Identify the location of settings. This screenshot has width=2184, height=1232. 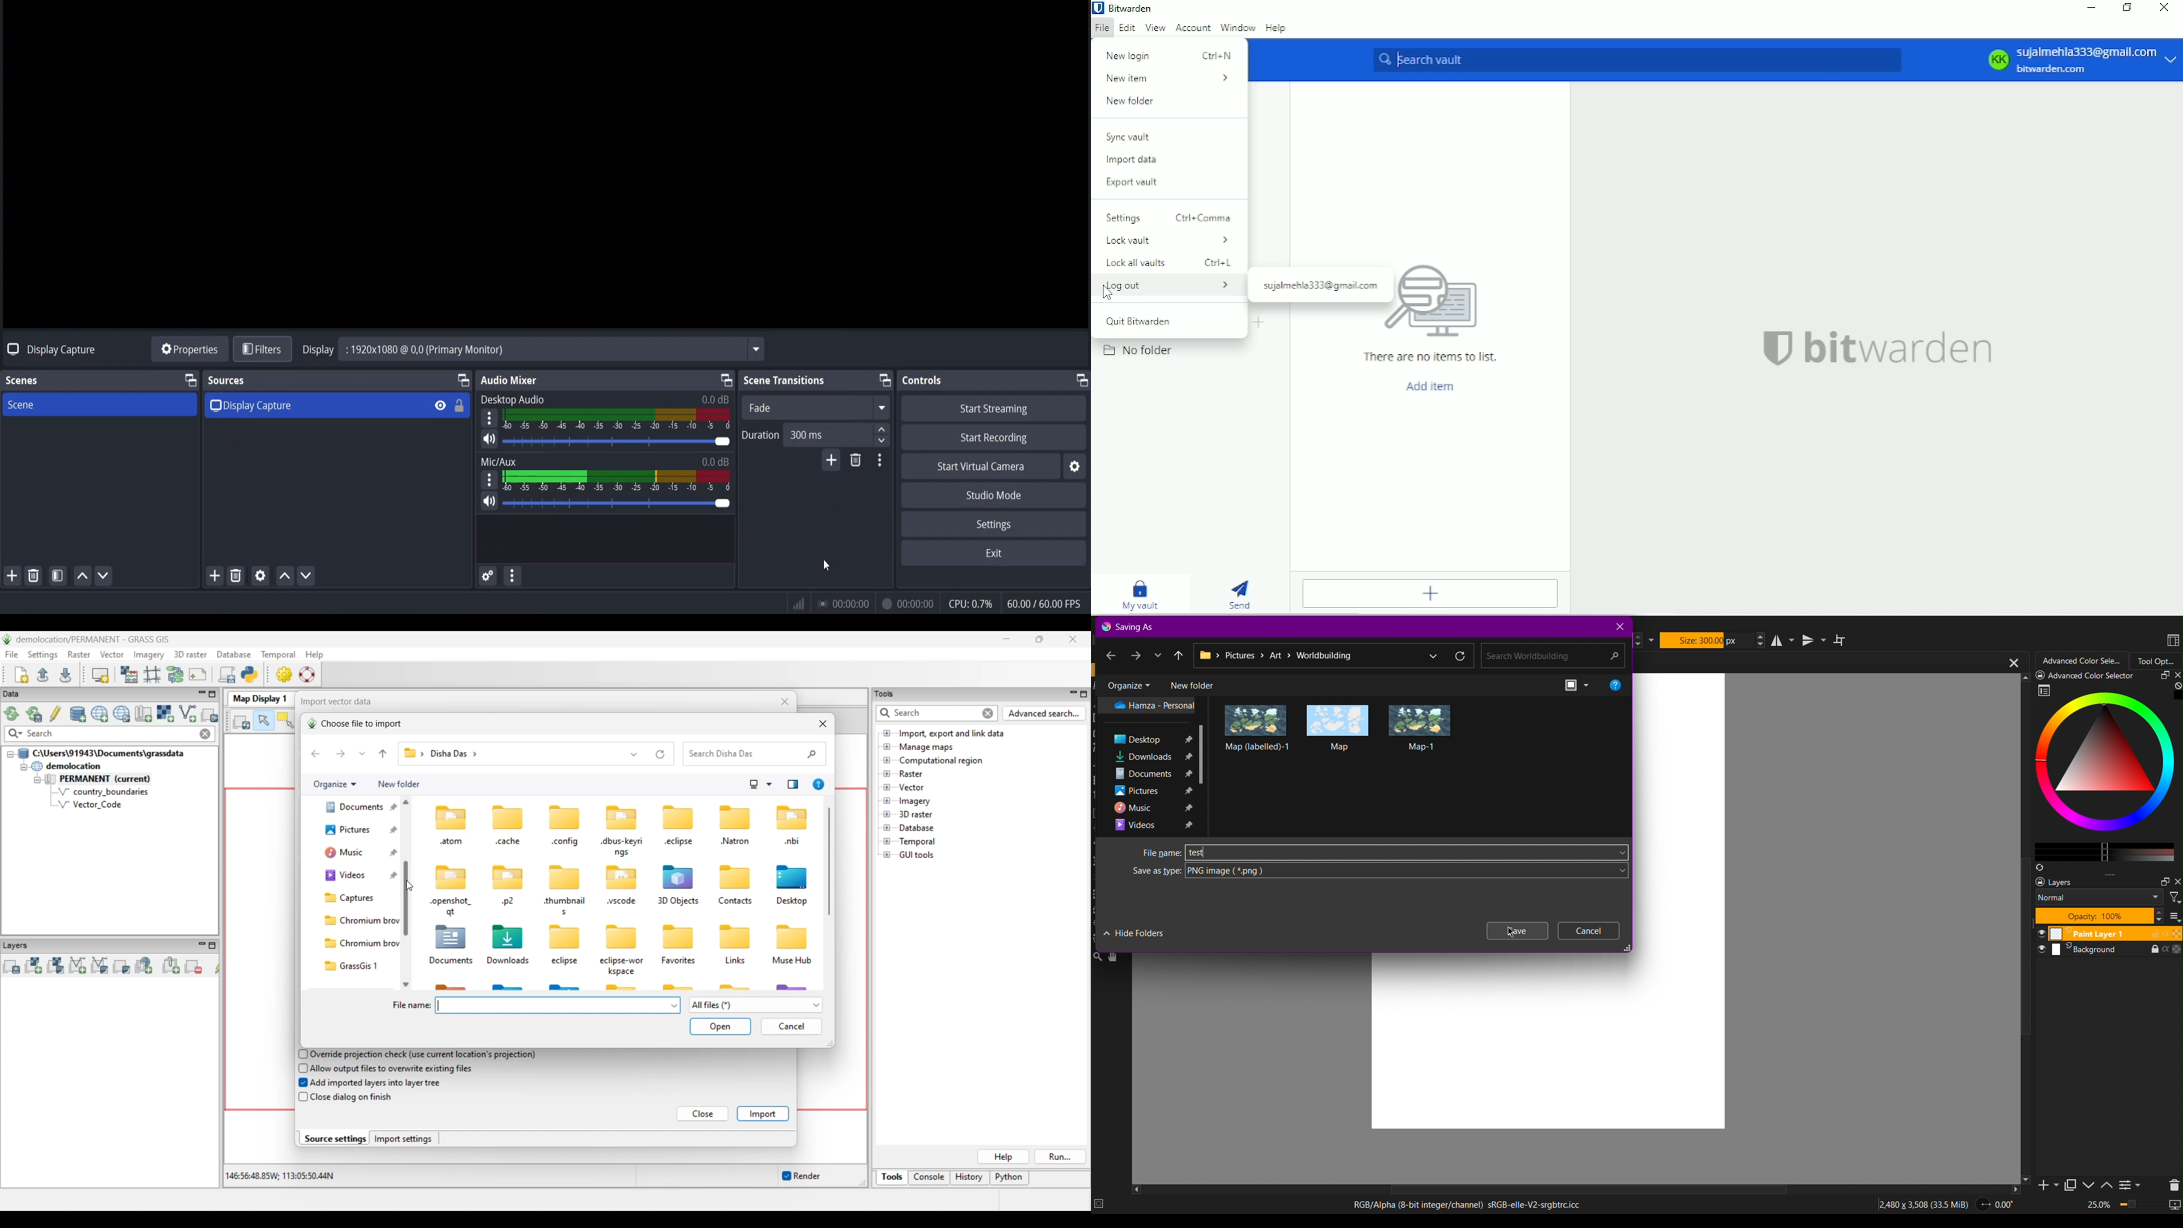
(488, 416).